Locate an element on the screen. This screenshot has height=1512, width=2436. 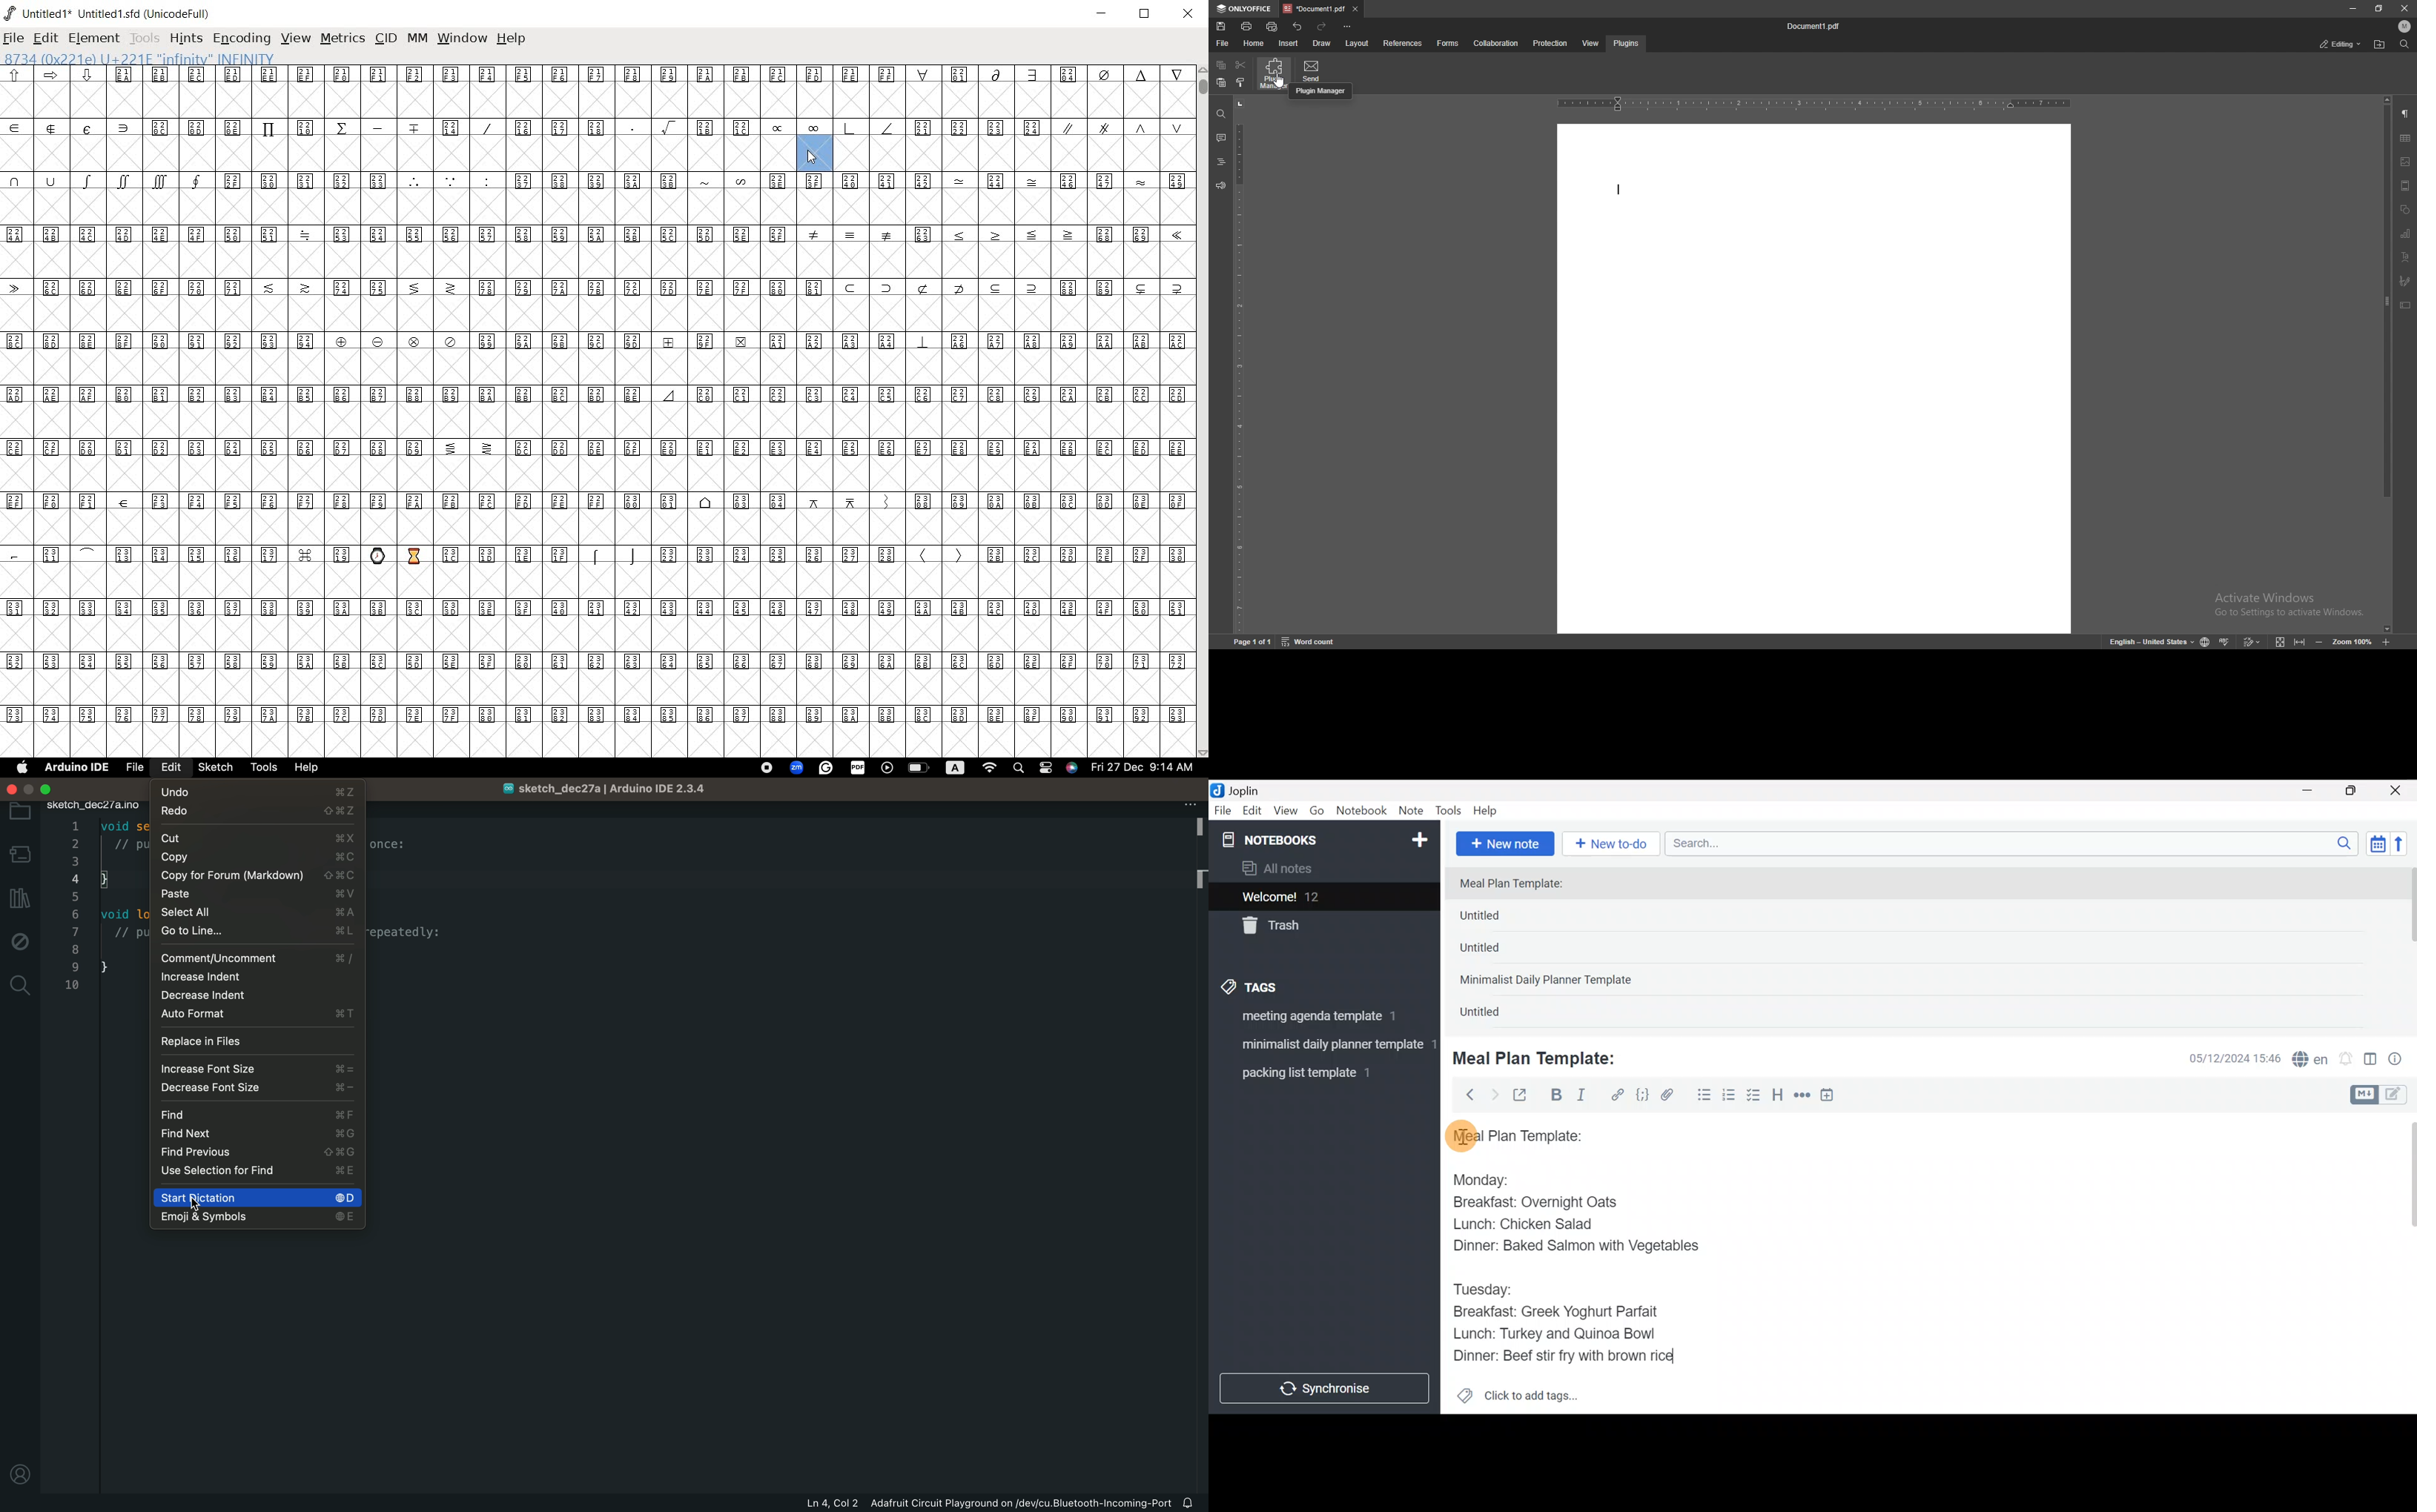
Unicode code points is located at coordinates (305, 180).